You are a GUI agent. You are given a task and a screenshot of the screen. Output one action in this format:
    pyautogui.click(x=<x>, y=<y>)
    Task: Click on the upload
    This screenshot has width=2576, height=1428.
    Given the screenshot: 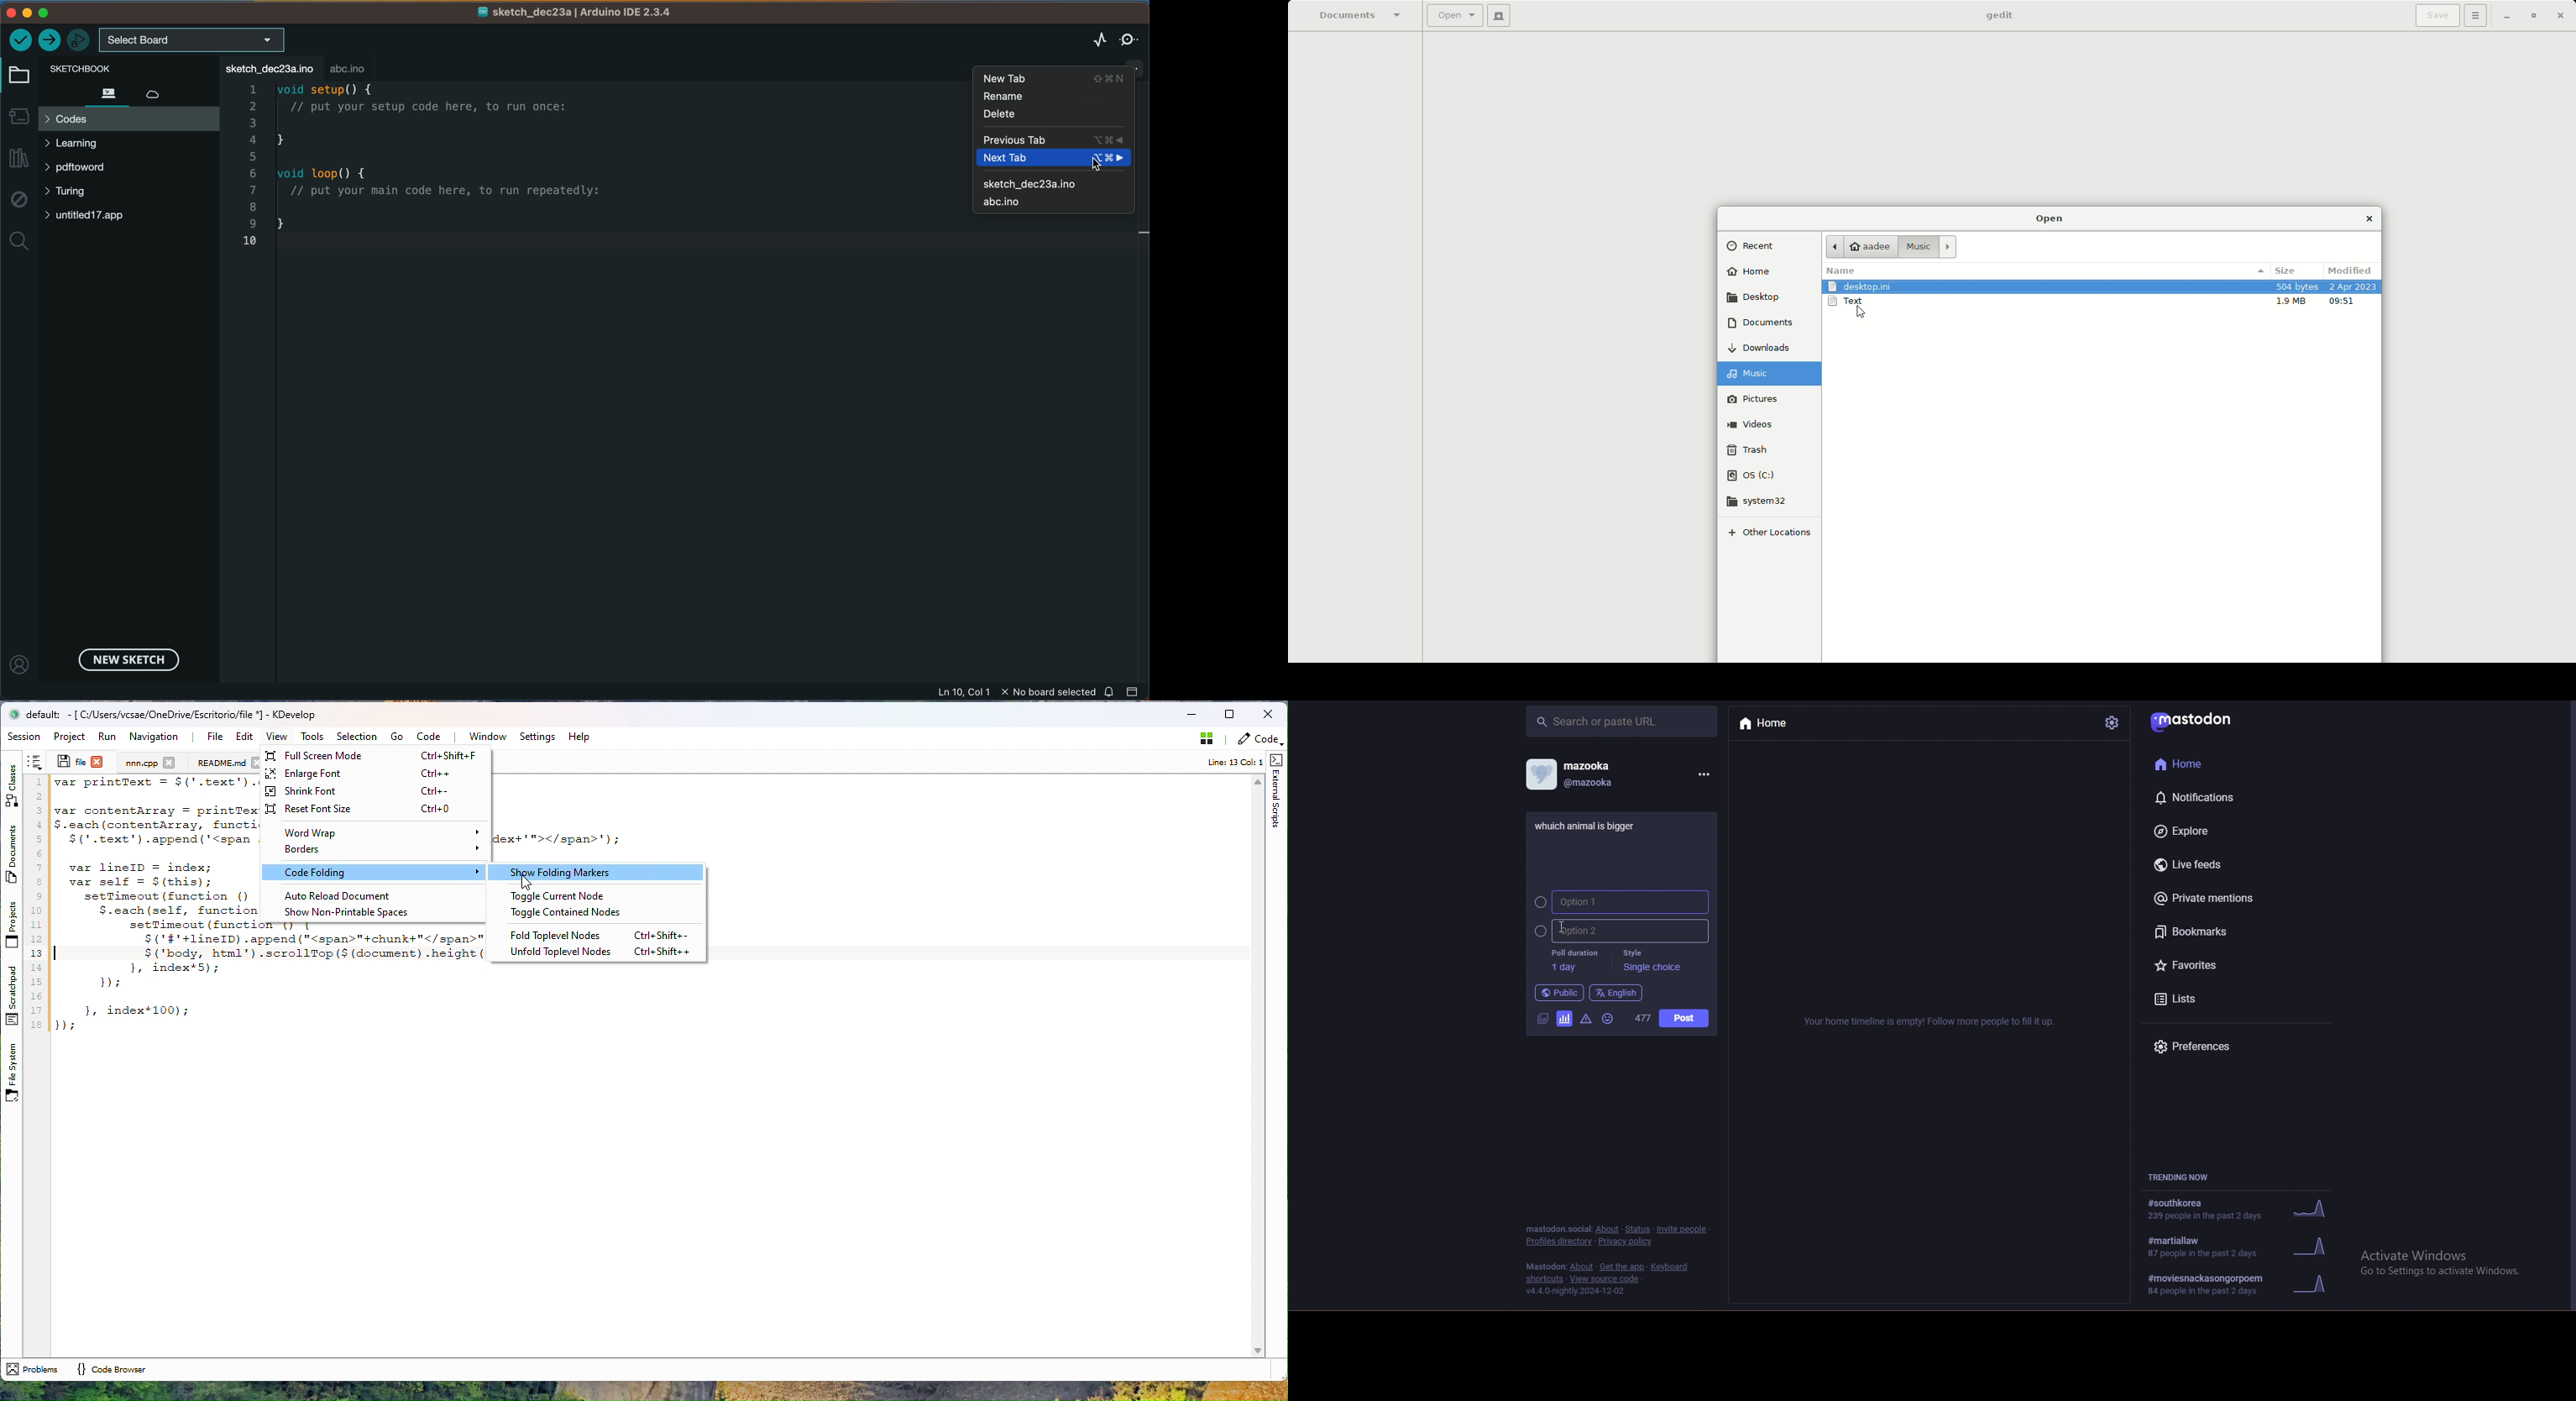 What is the action you would take?
    pyautogui.click(x=49, y=40)
    